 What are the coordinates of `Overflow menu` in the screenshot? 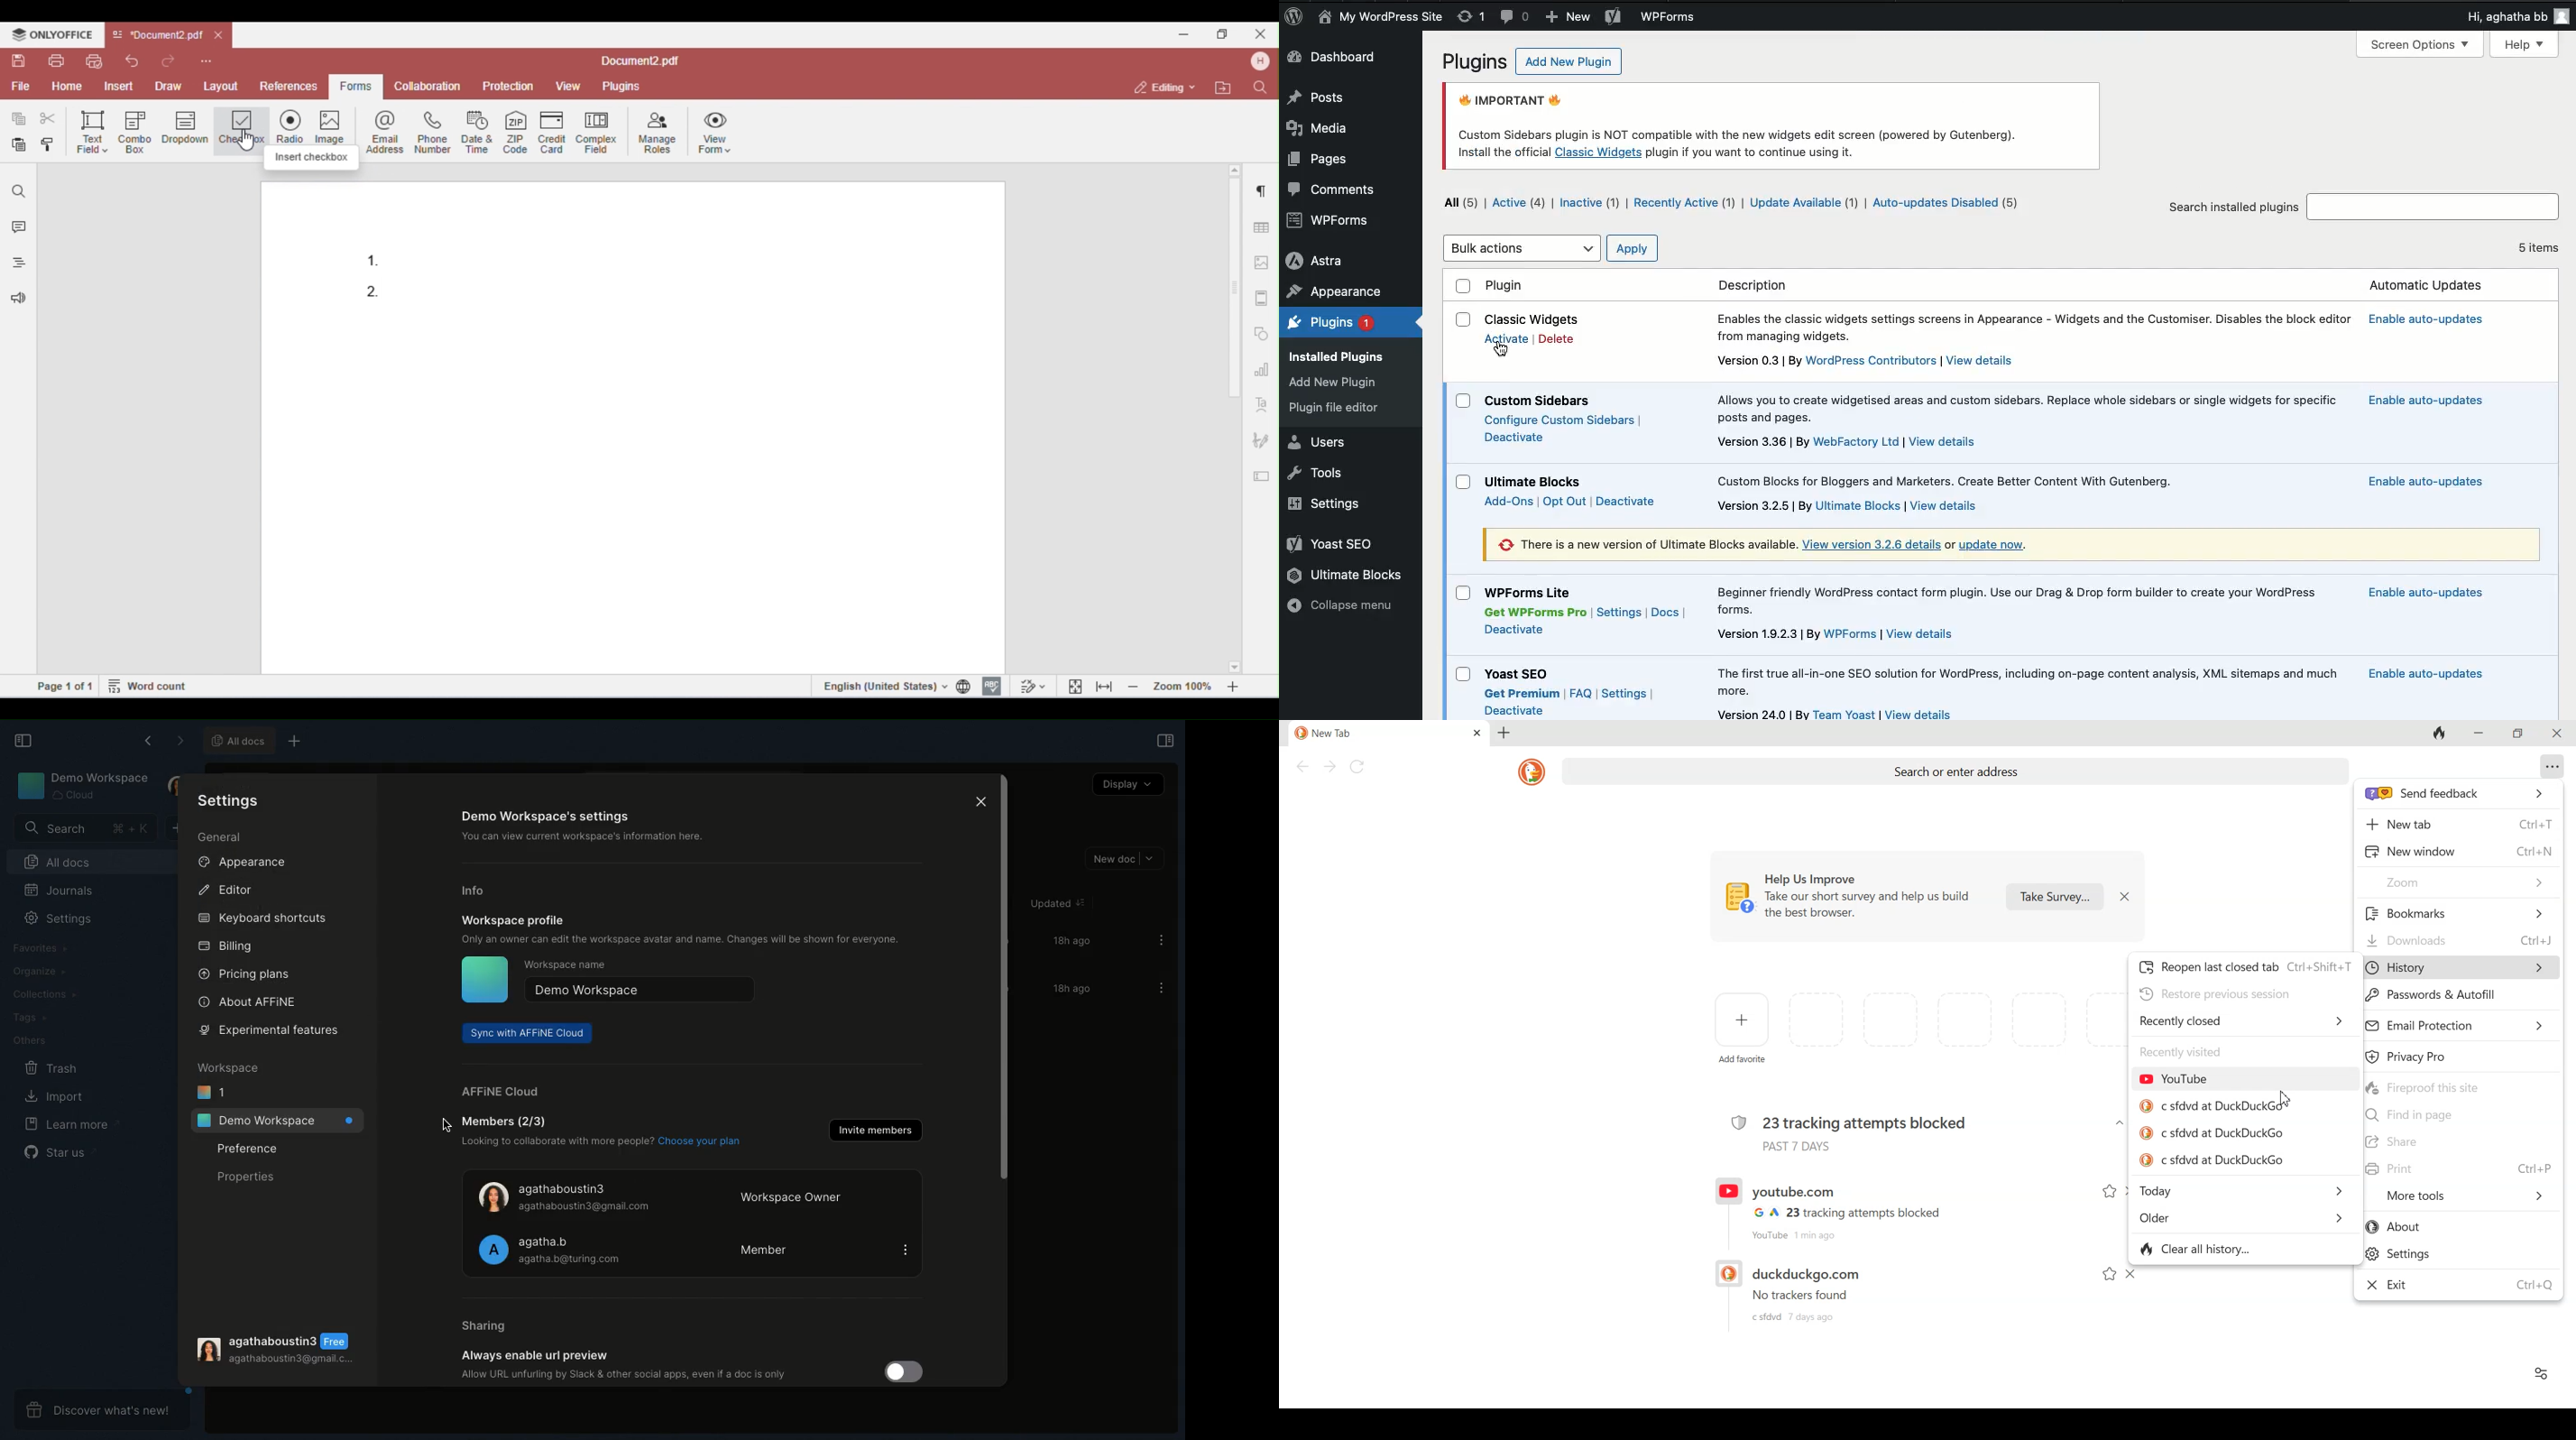 It's located at (2553, 766).